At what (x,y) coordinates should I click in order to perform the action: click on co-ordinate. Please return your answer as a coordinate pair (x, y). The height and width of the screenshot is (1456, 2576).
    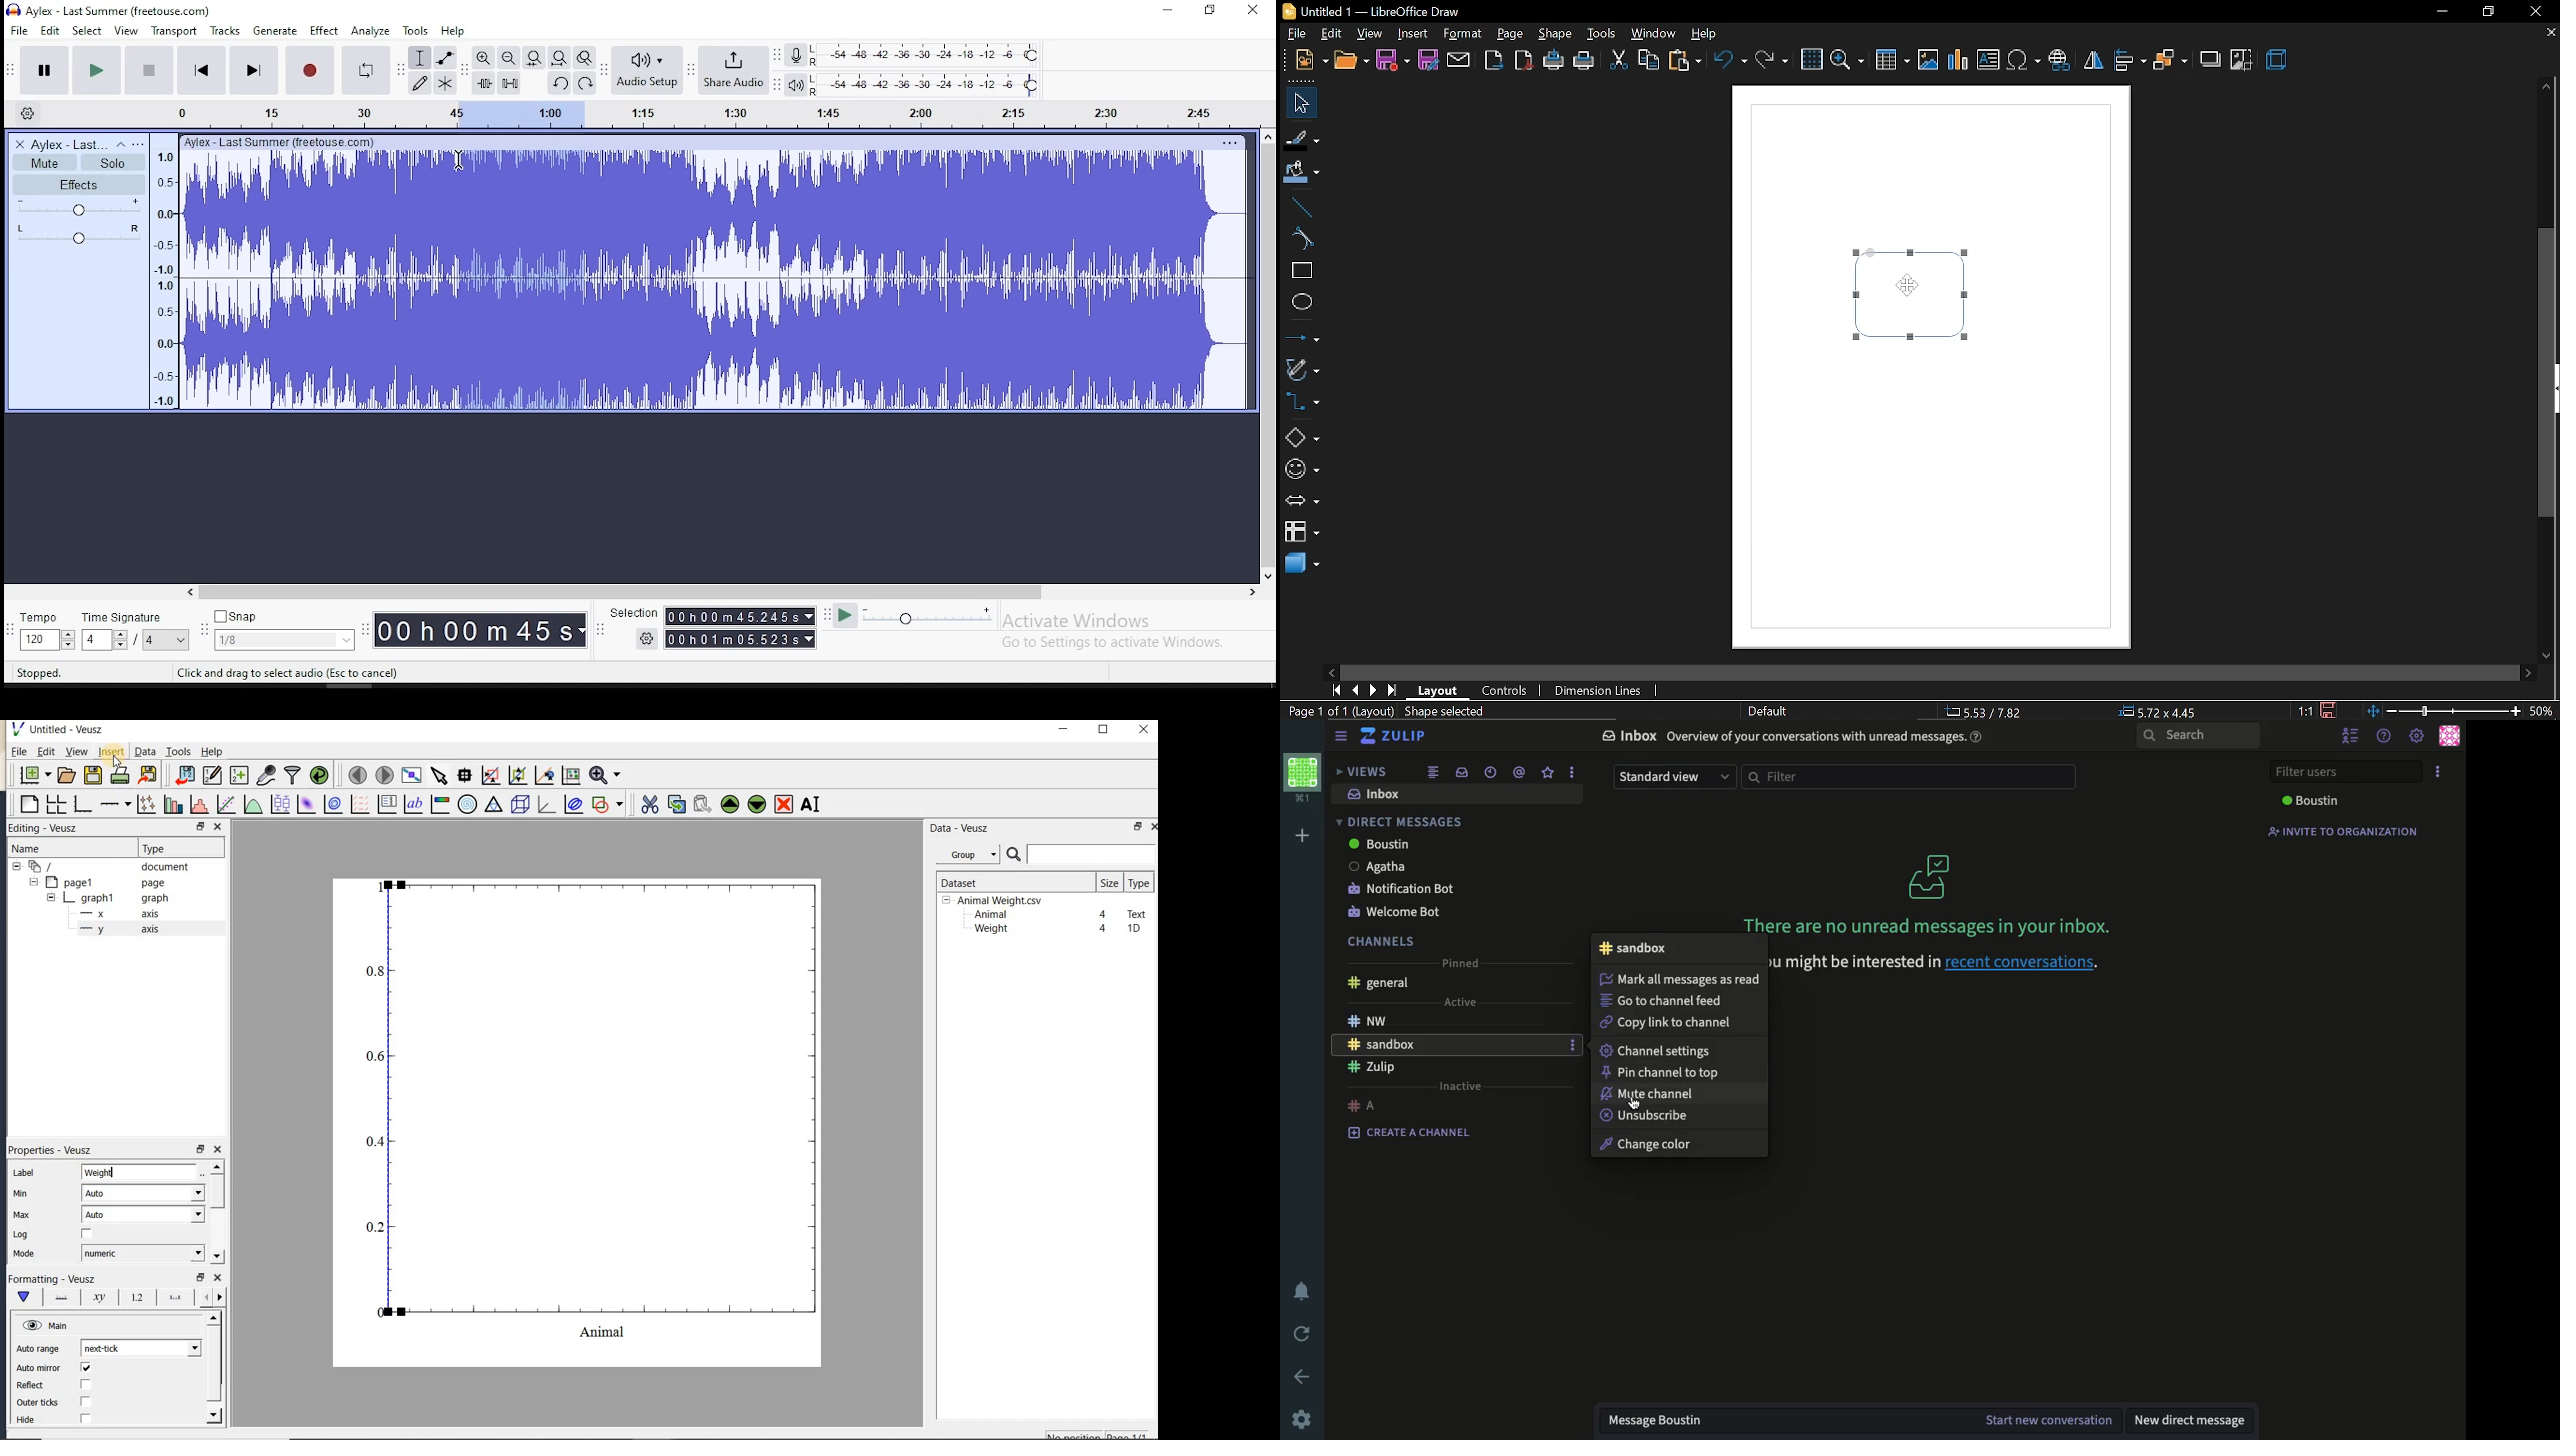
    Looking at the image, I should click on (1985, 711).